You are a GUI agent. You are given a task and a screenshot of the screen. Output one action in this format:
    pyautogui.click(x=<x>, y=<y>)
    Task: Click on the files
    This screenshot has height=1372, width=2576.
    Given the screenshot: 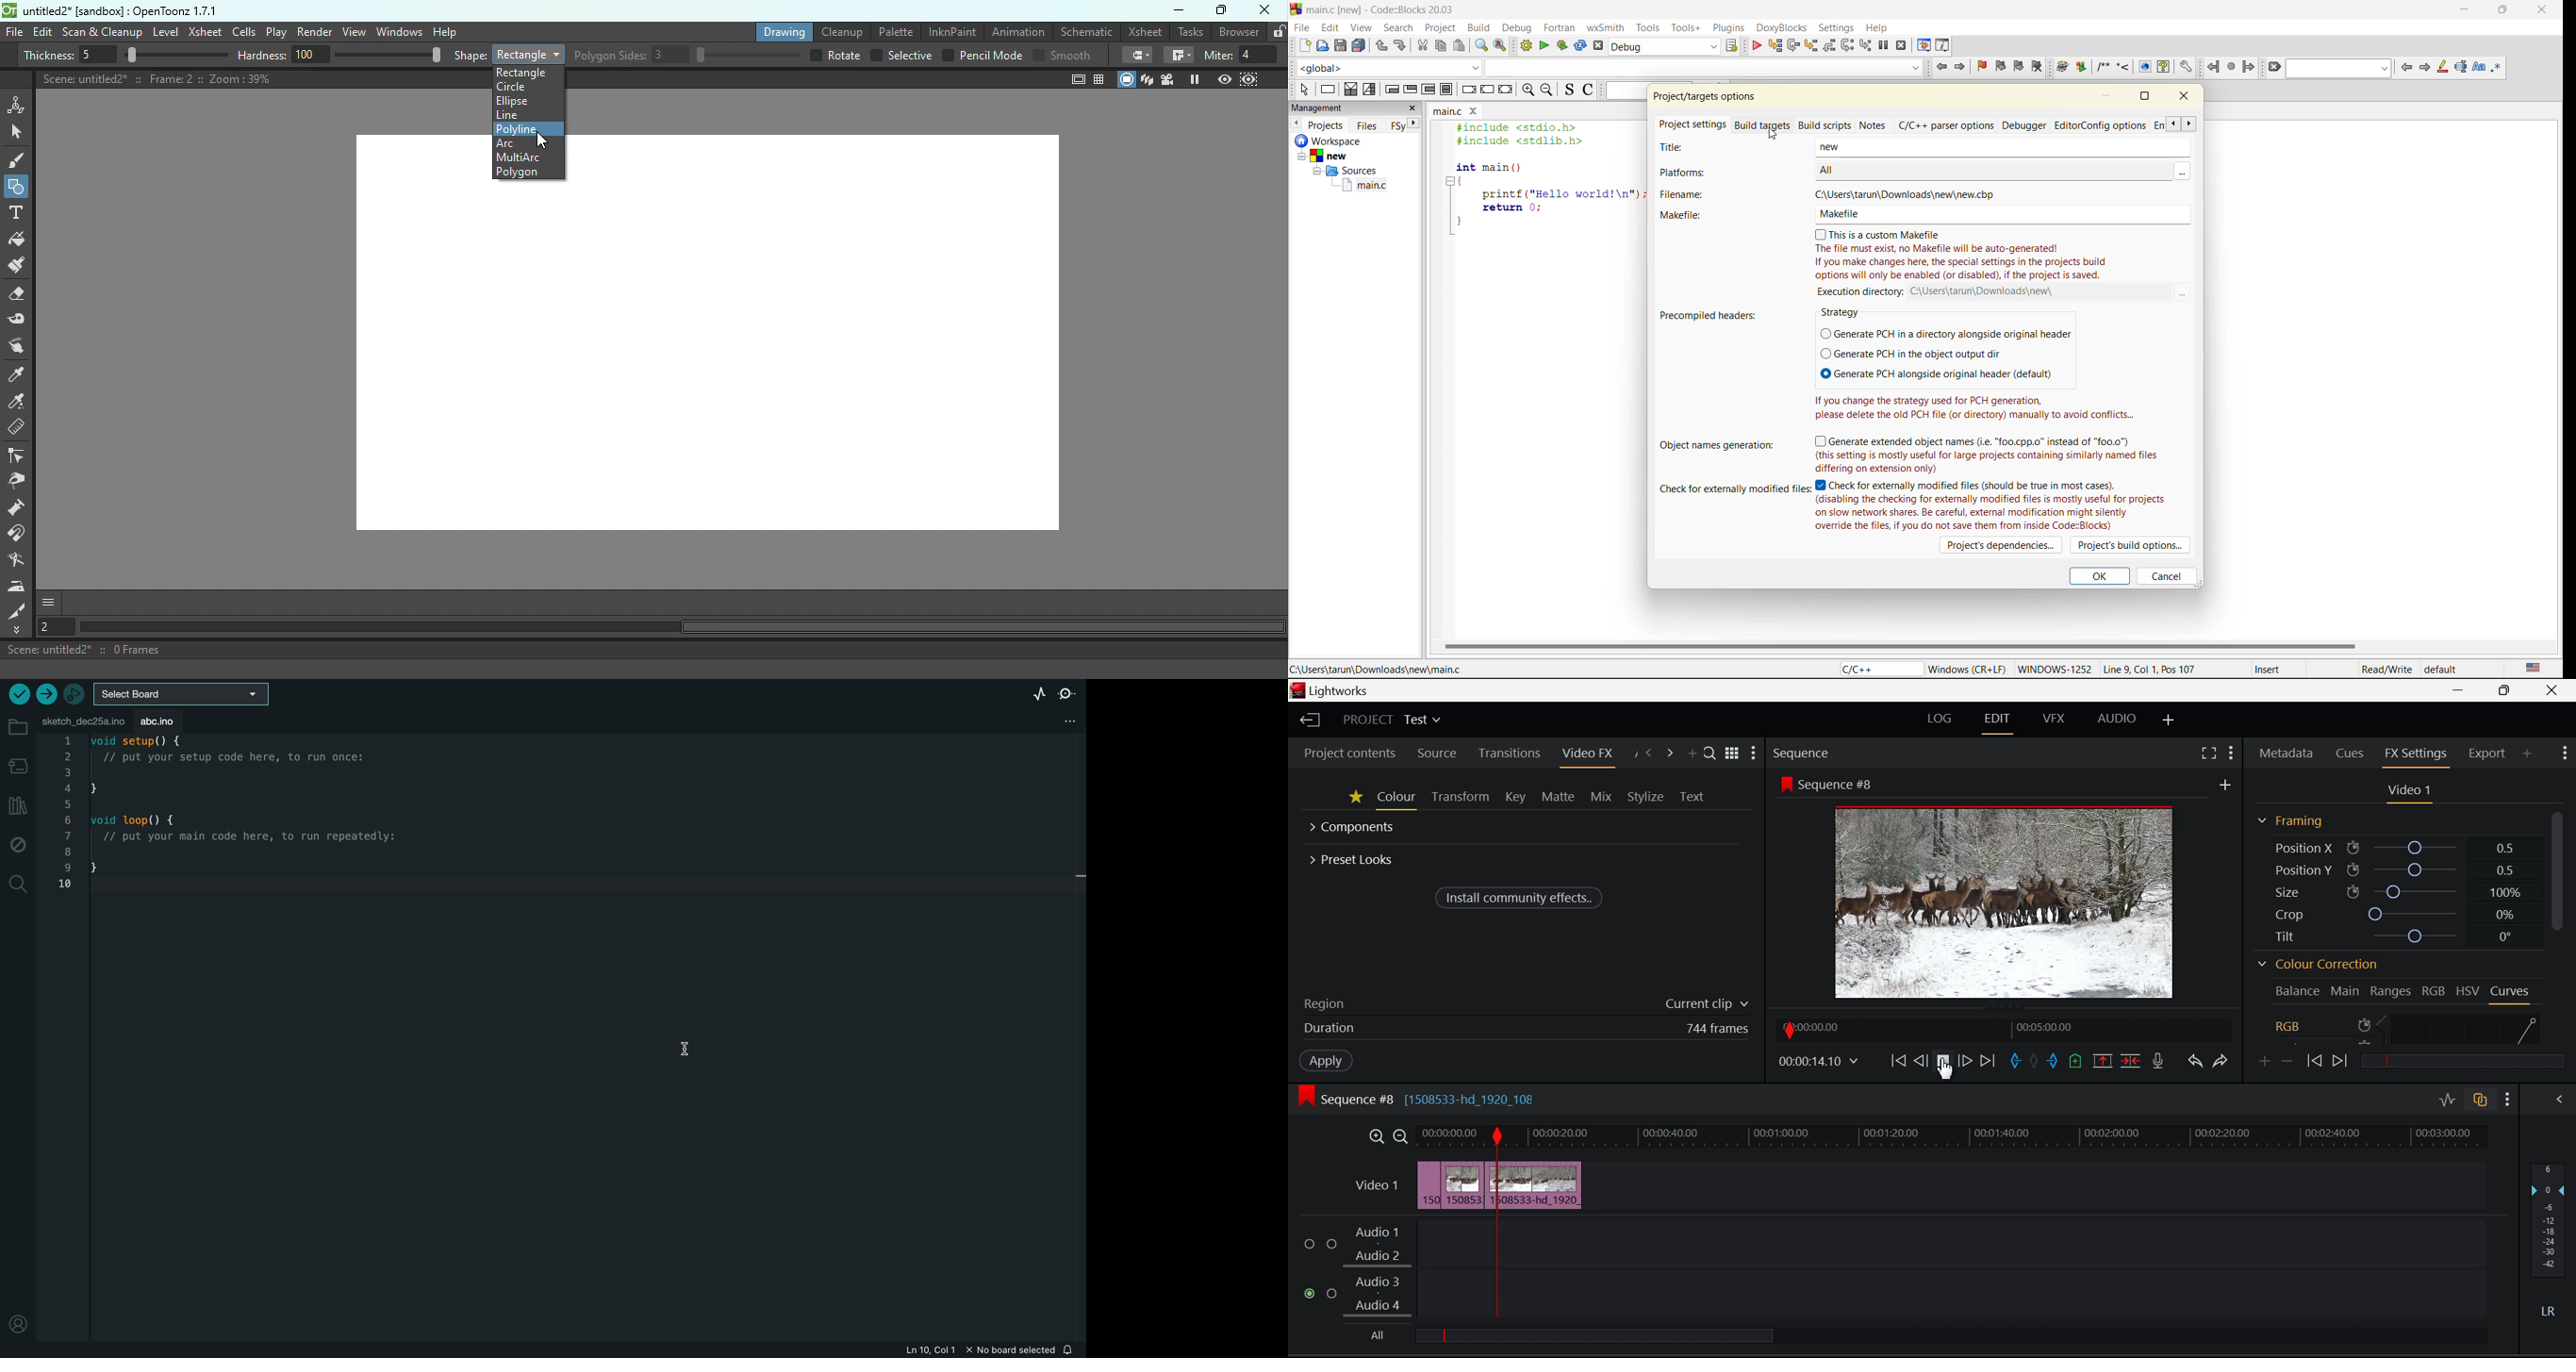 What is the action you would take?
    pyautogui.click(x=1368, y=126)
    